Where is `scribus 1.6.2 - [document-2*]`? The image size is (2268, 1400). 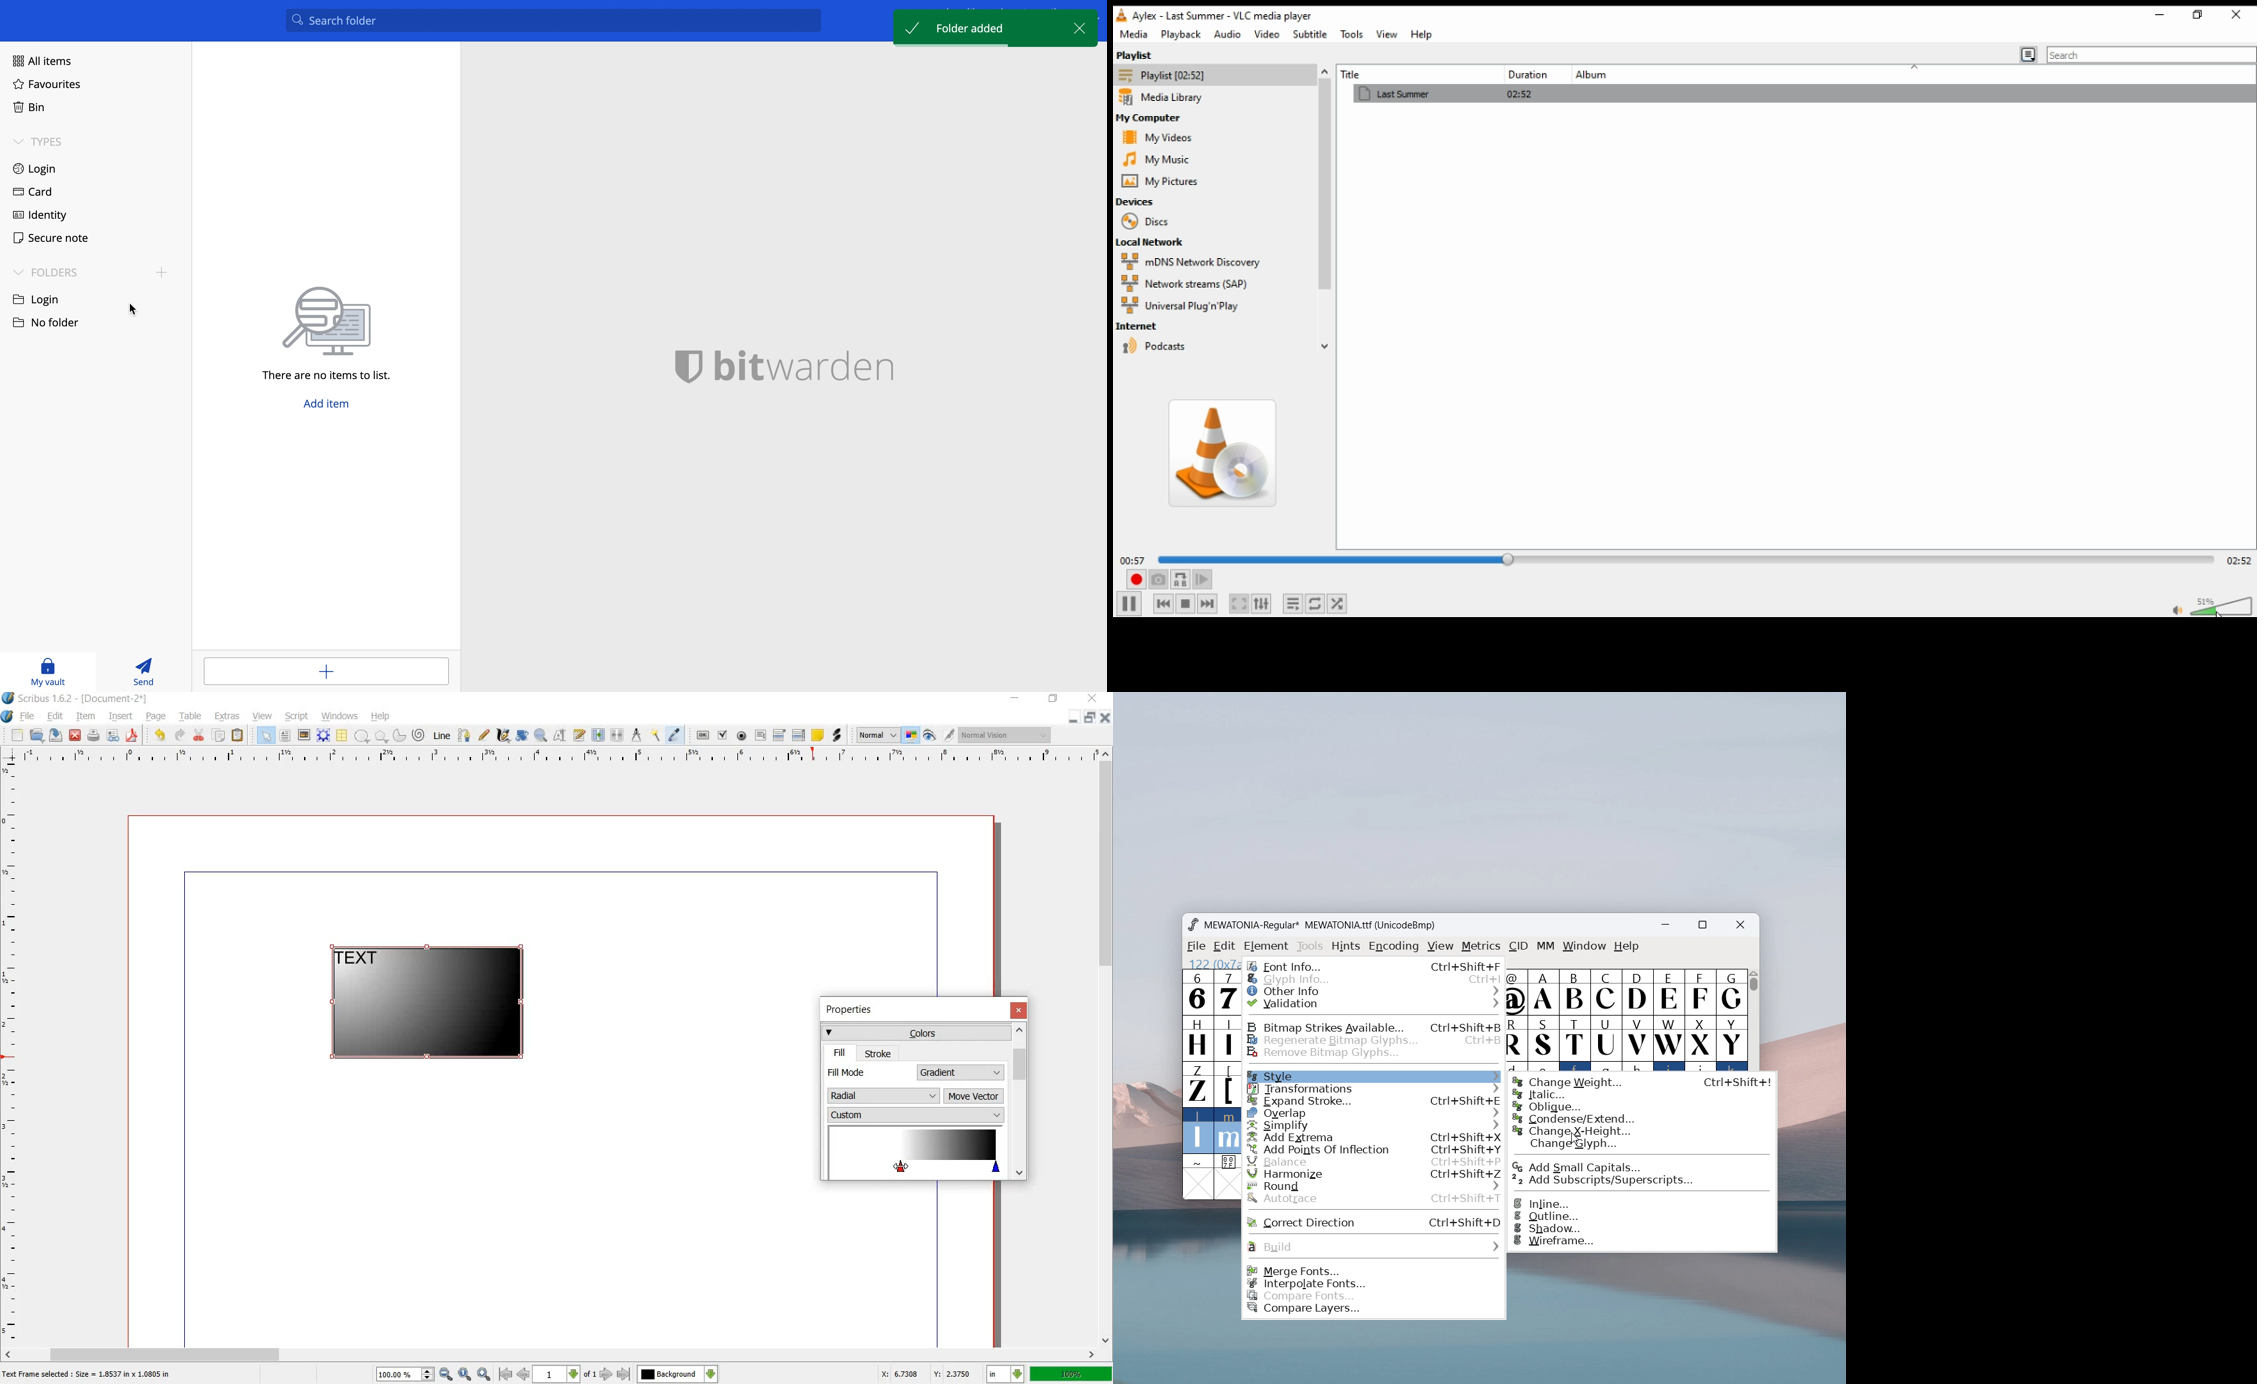 scribus 1.6.2 - [document-2*] is located at coordinates (87, 699).